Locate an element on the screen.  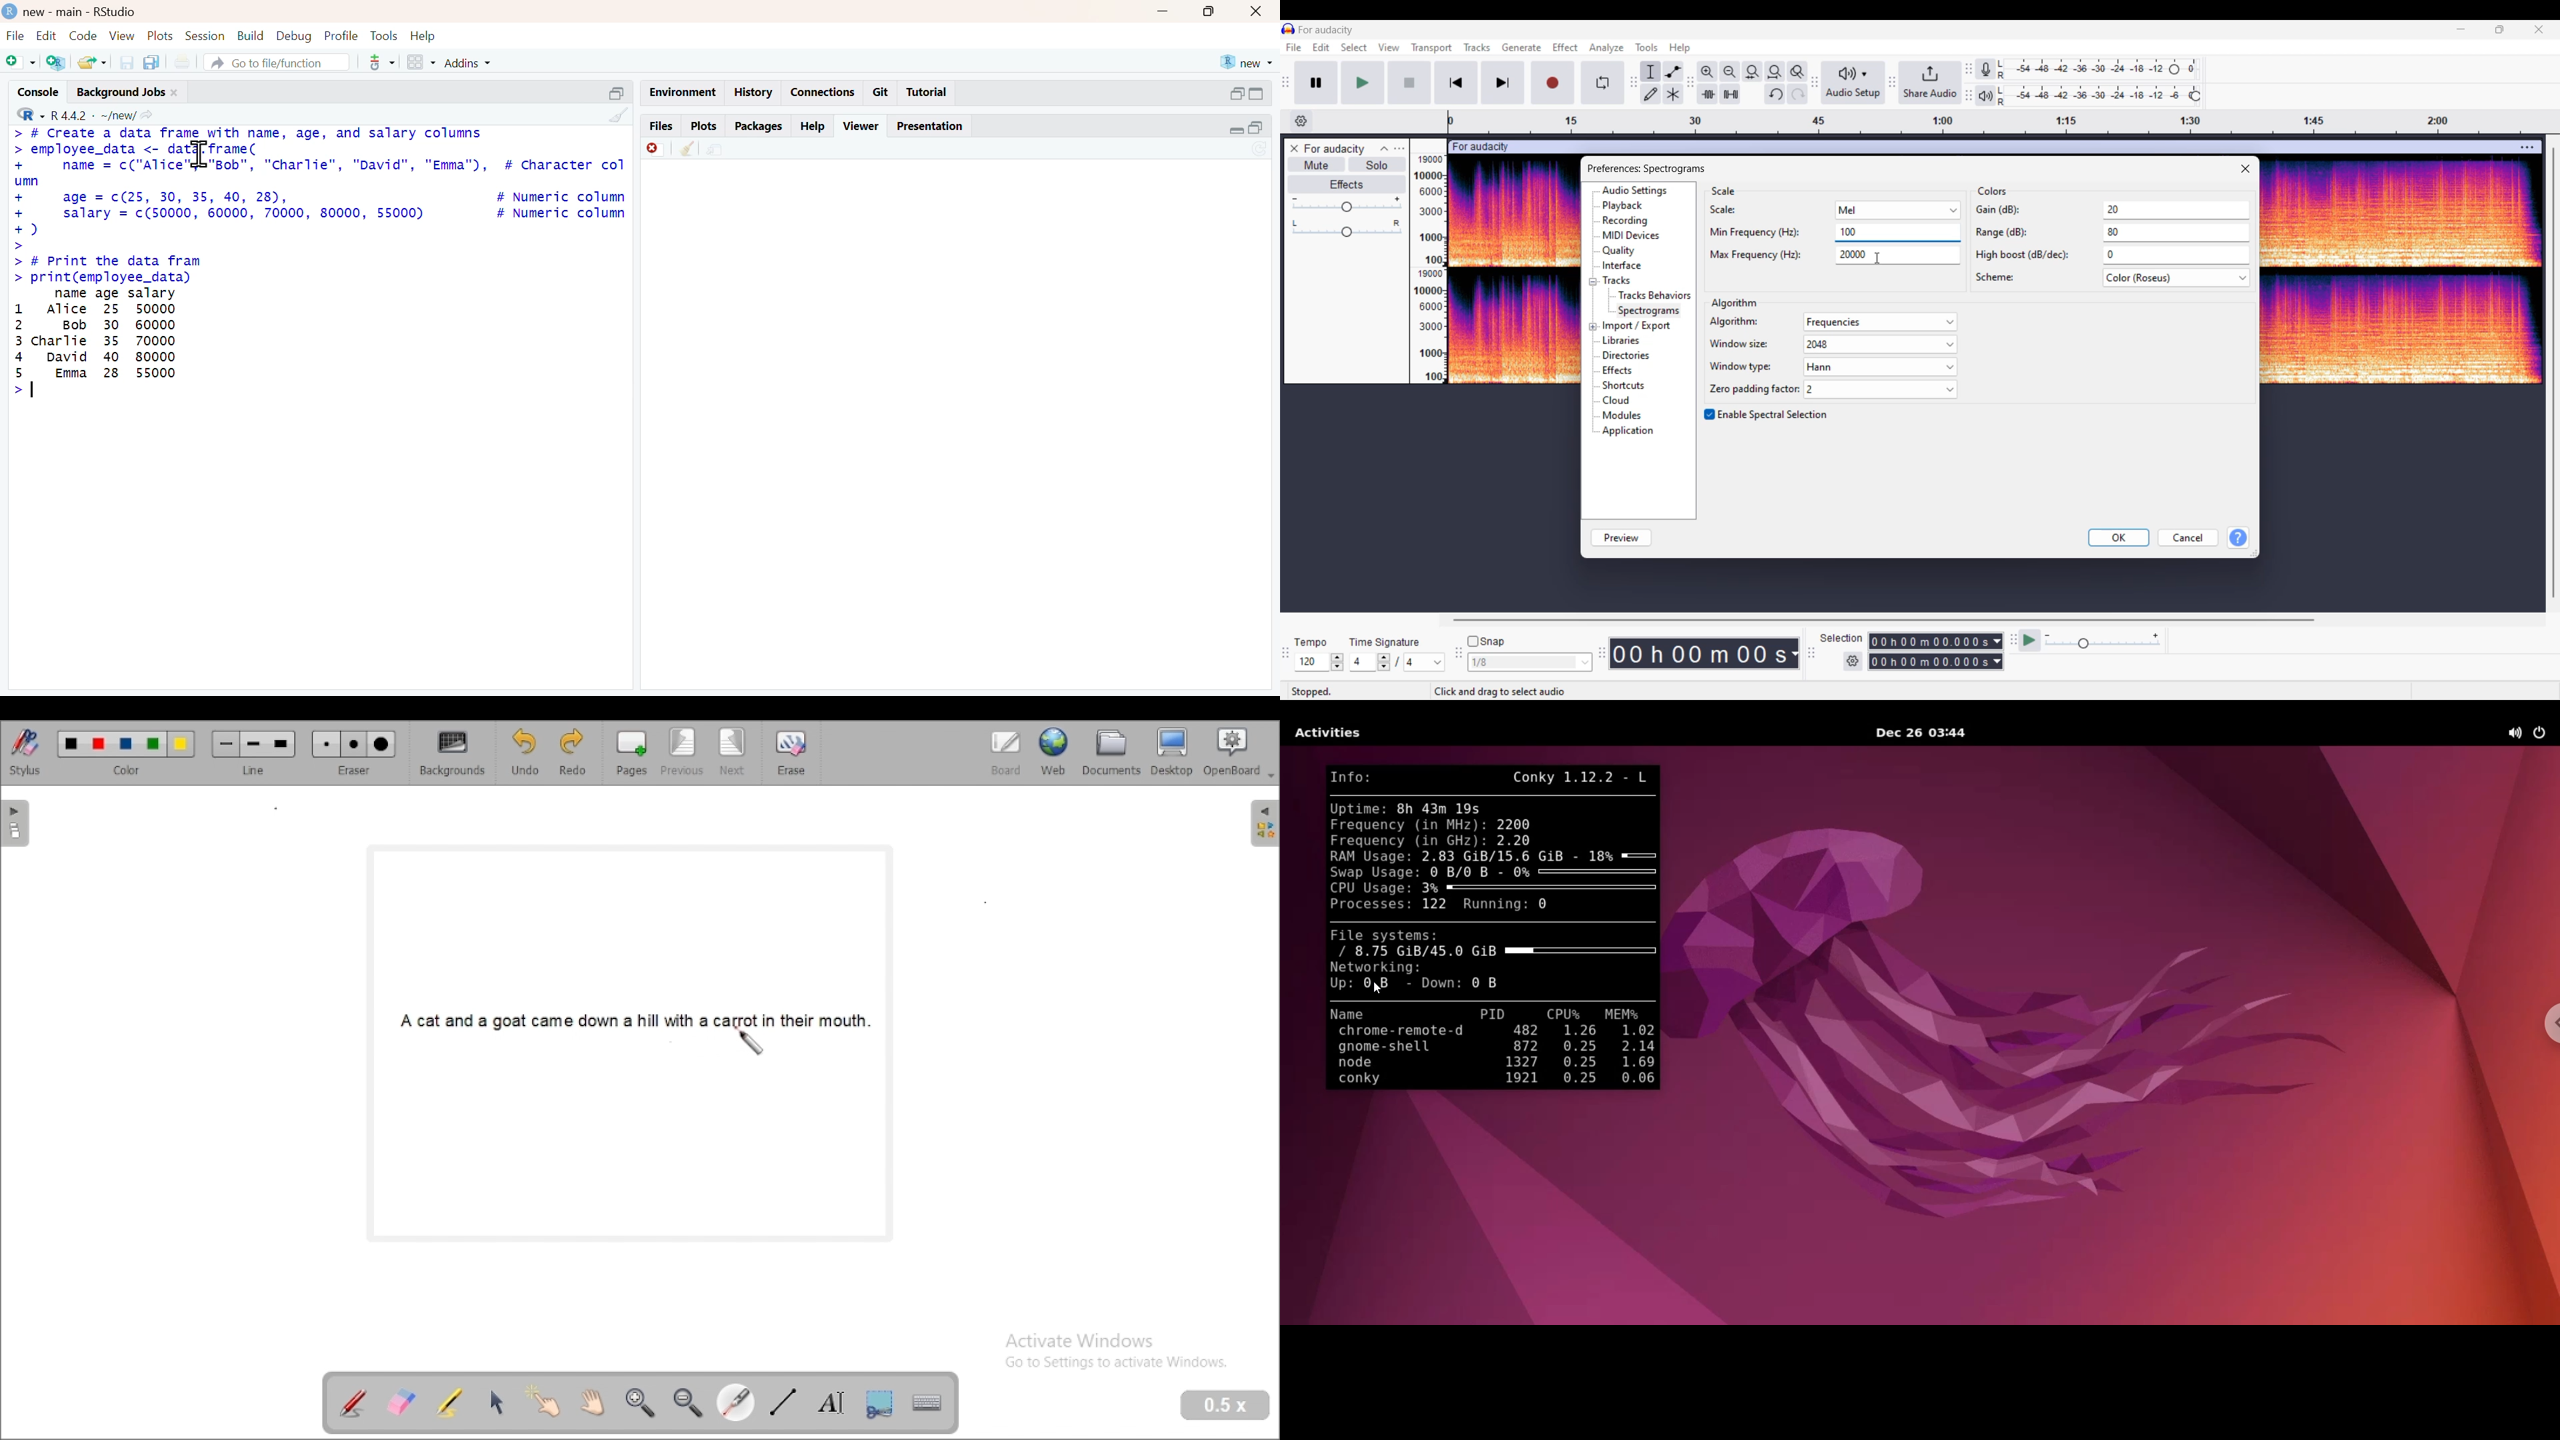
View is located at coordinates (119, 36).